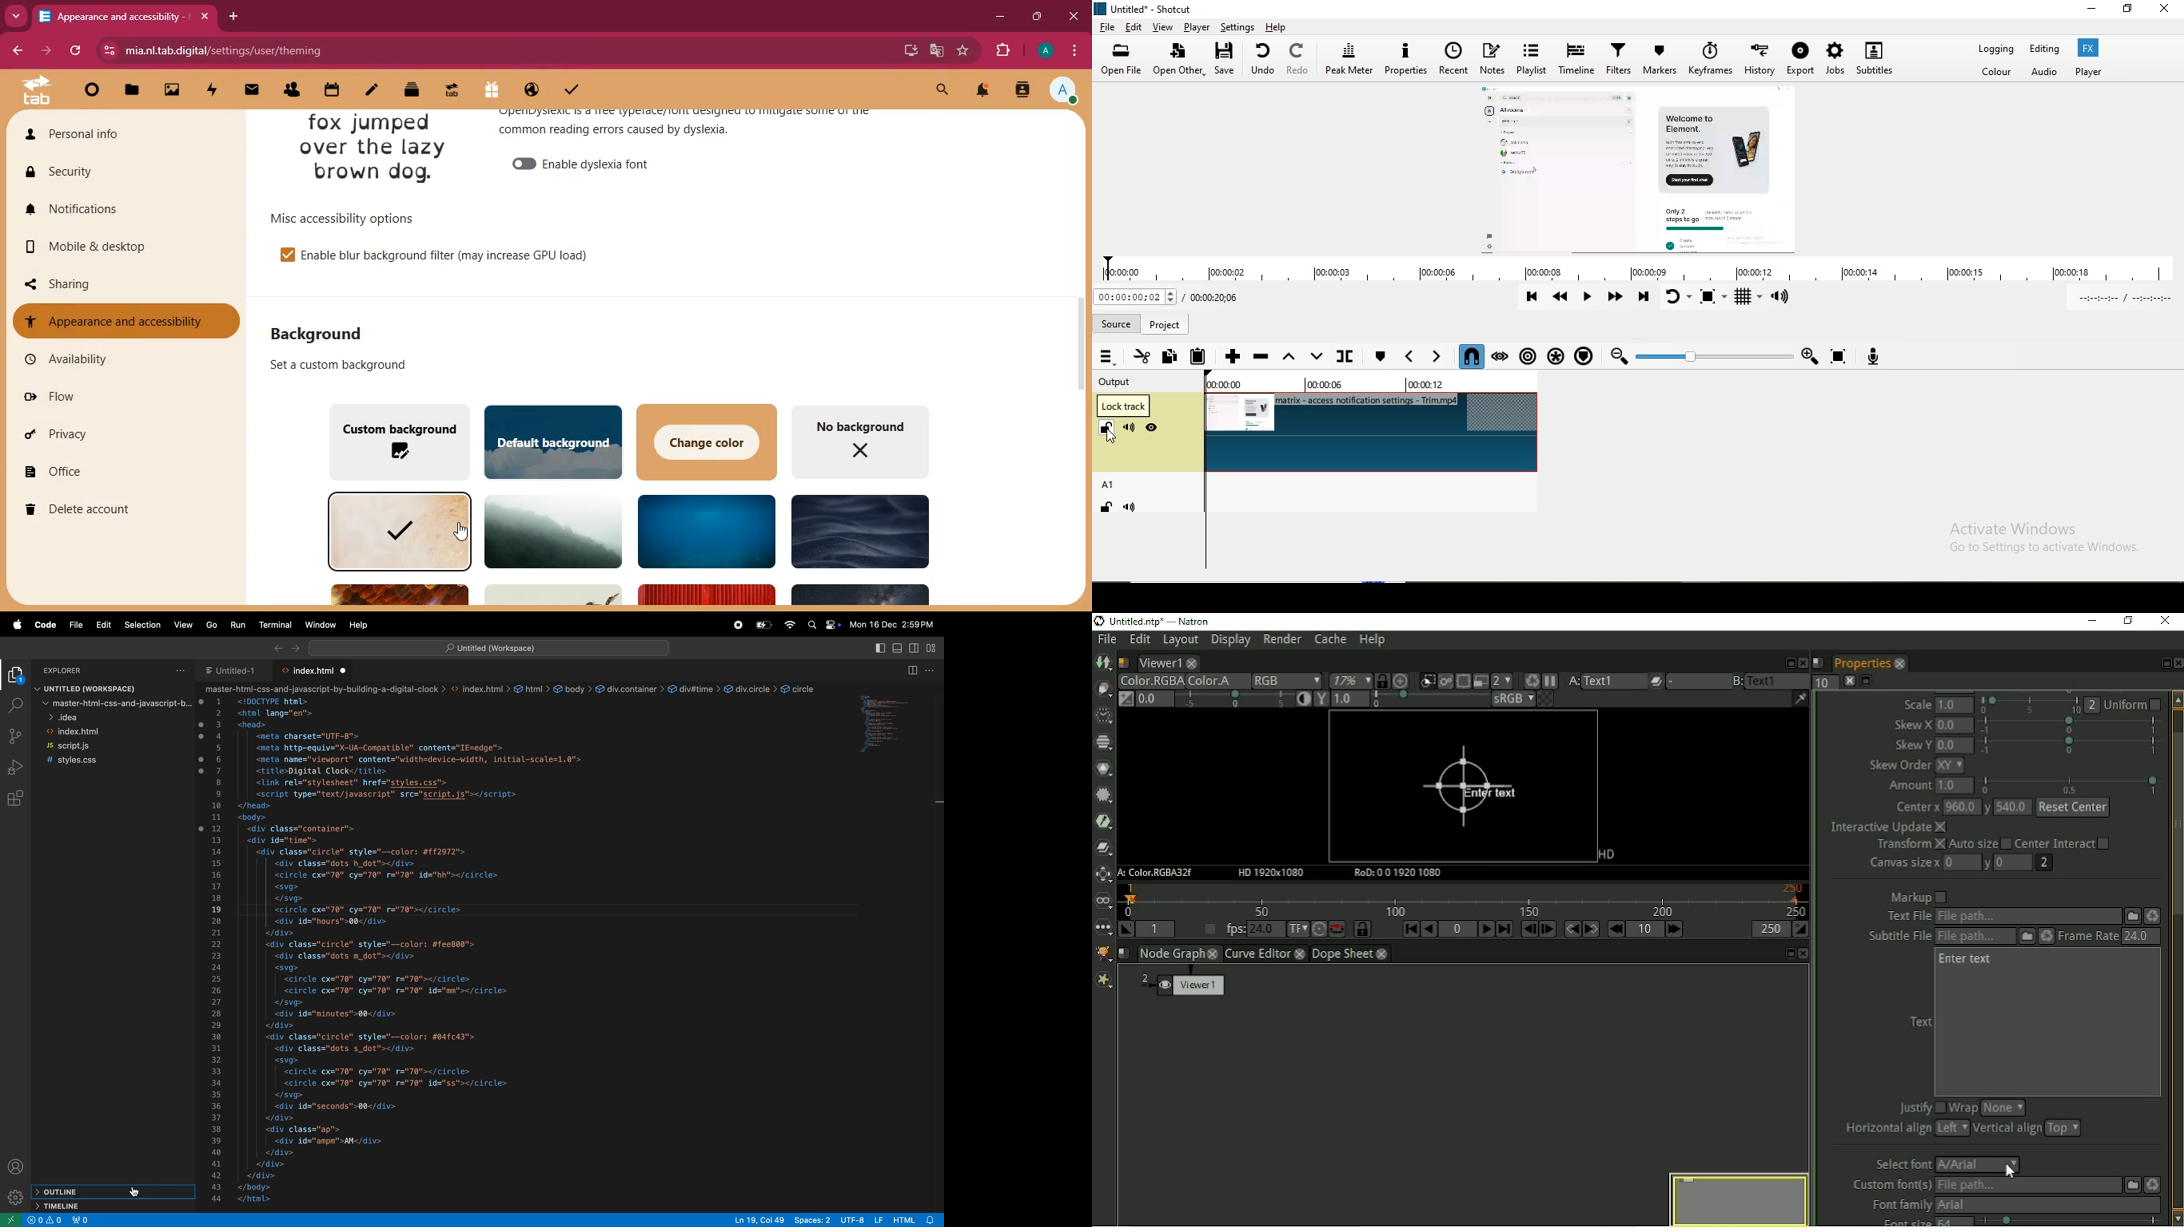 This screenshot has height=1232, width=2184. I want to click on , so click(704, 597).